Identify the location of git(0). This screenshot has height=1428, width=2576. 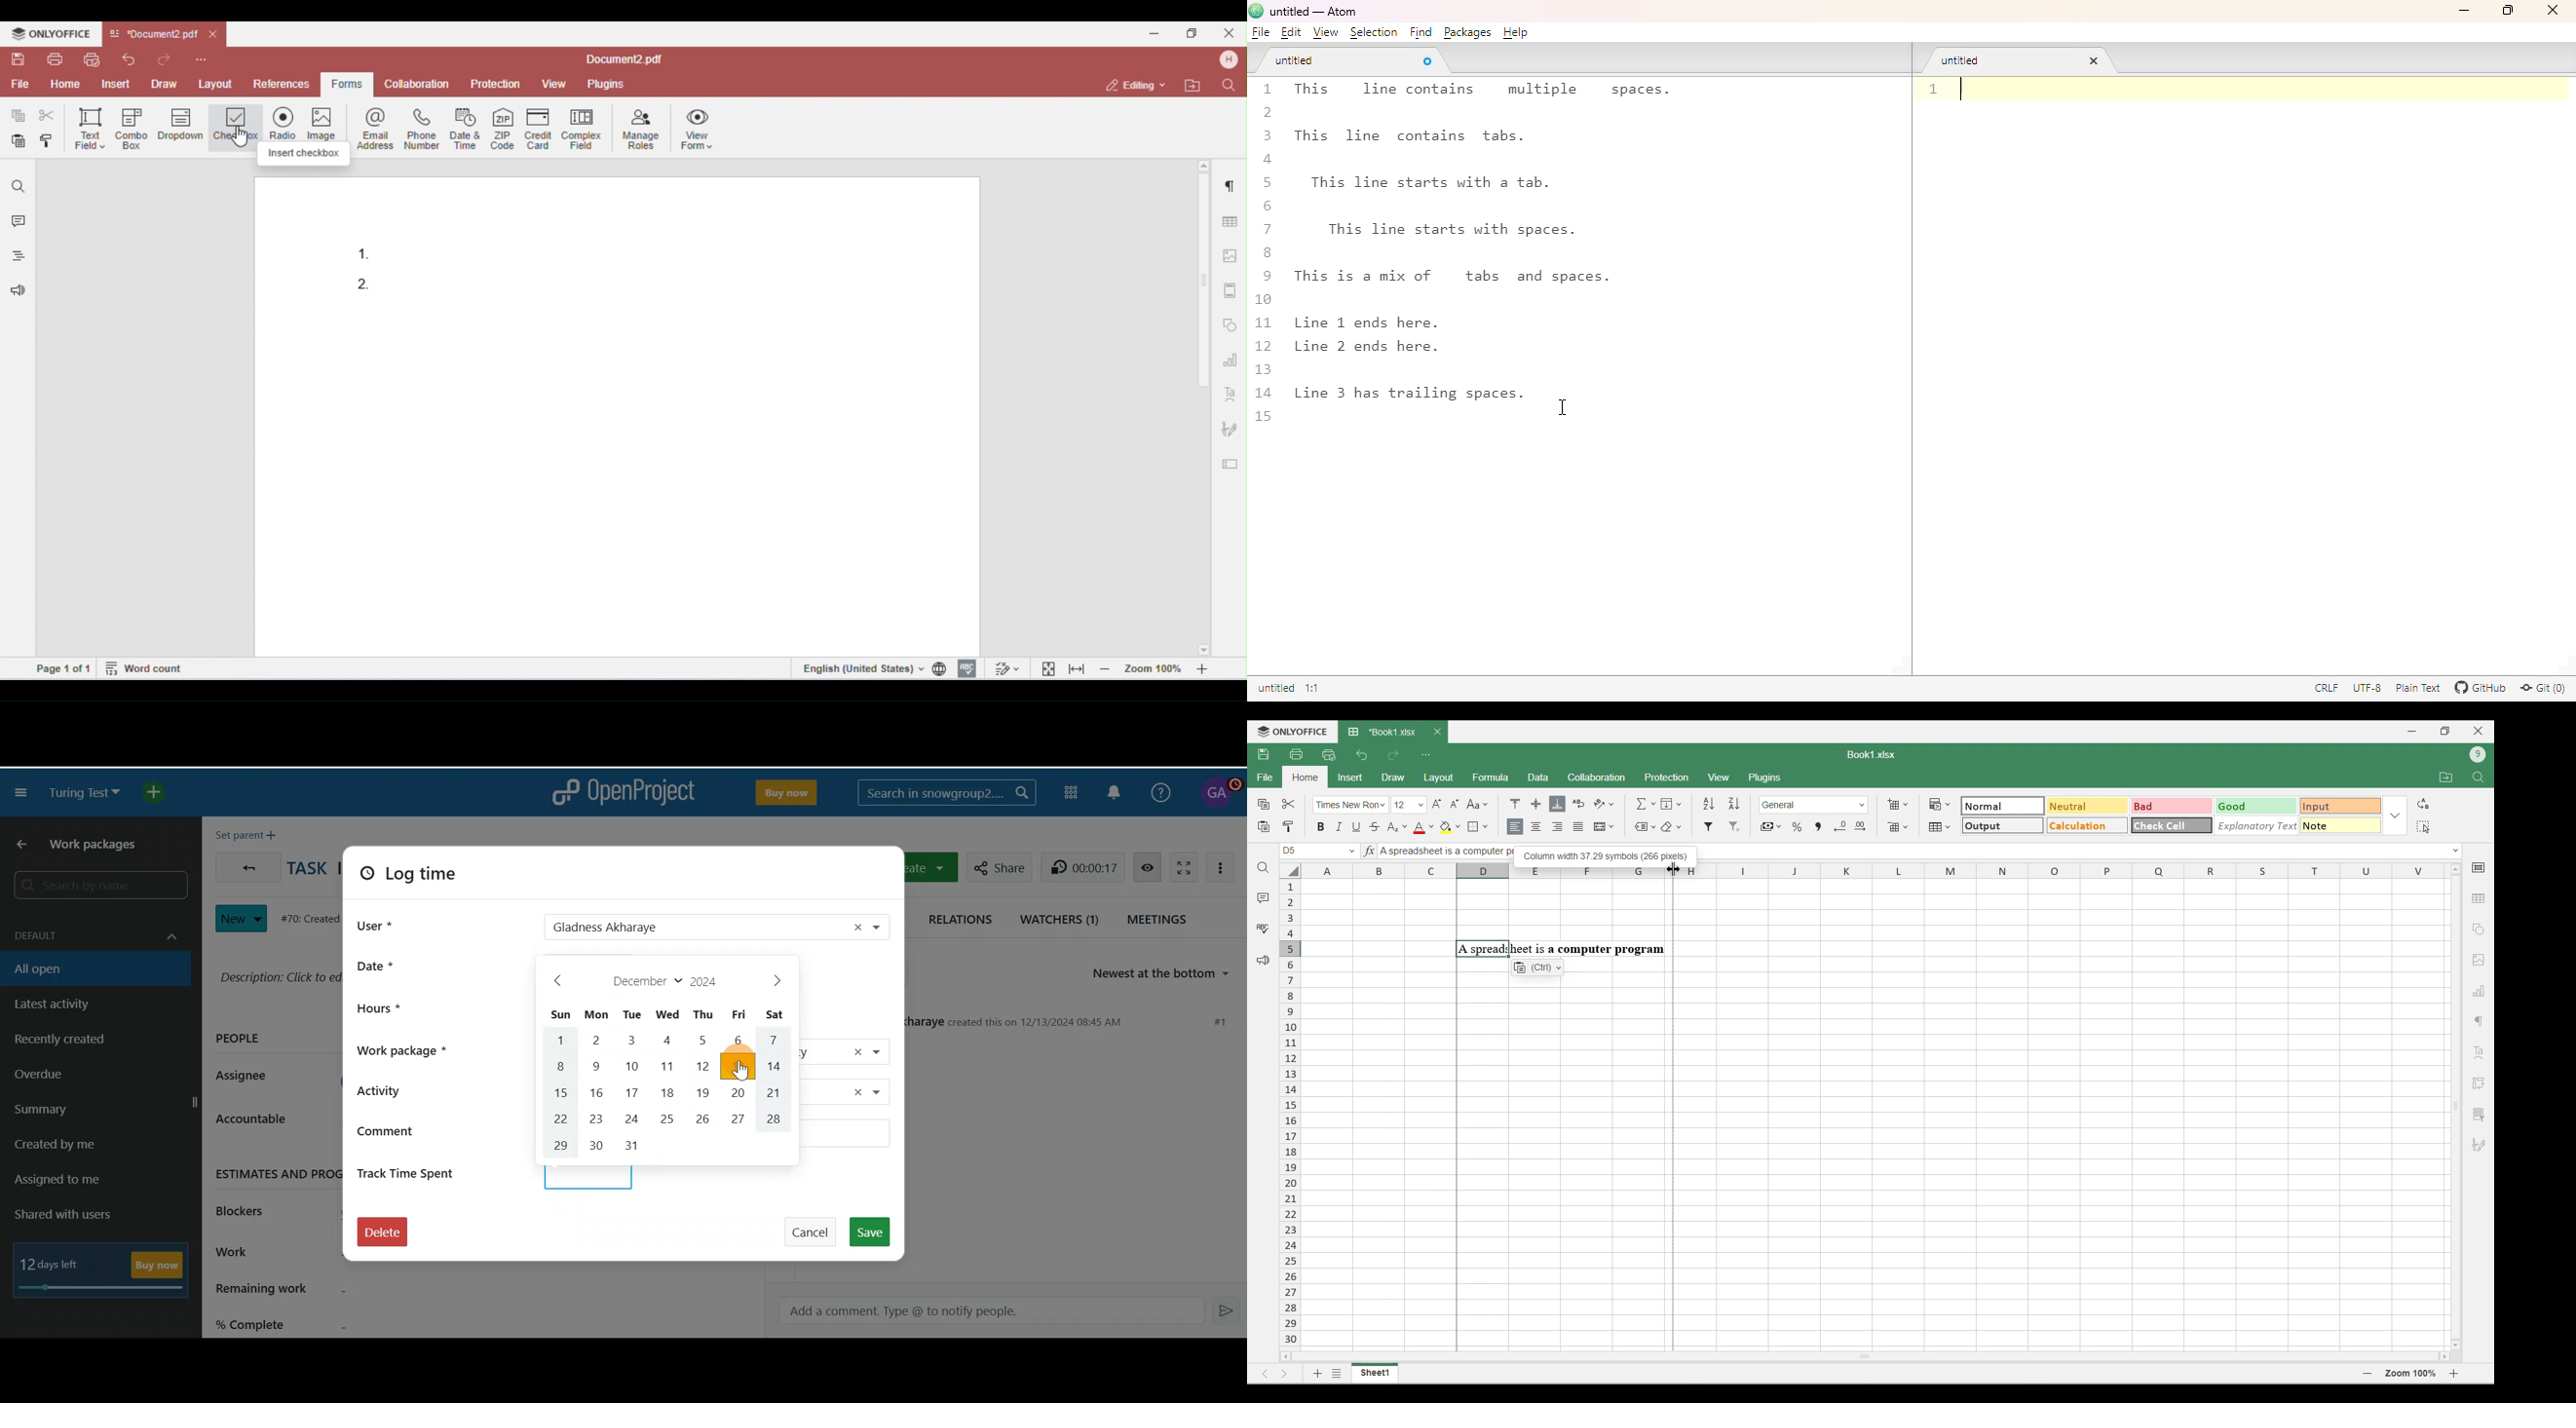
(2543, 689).